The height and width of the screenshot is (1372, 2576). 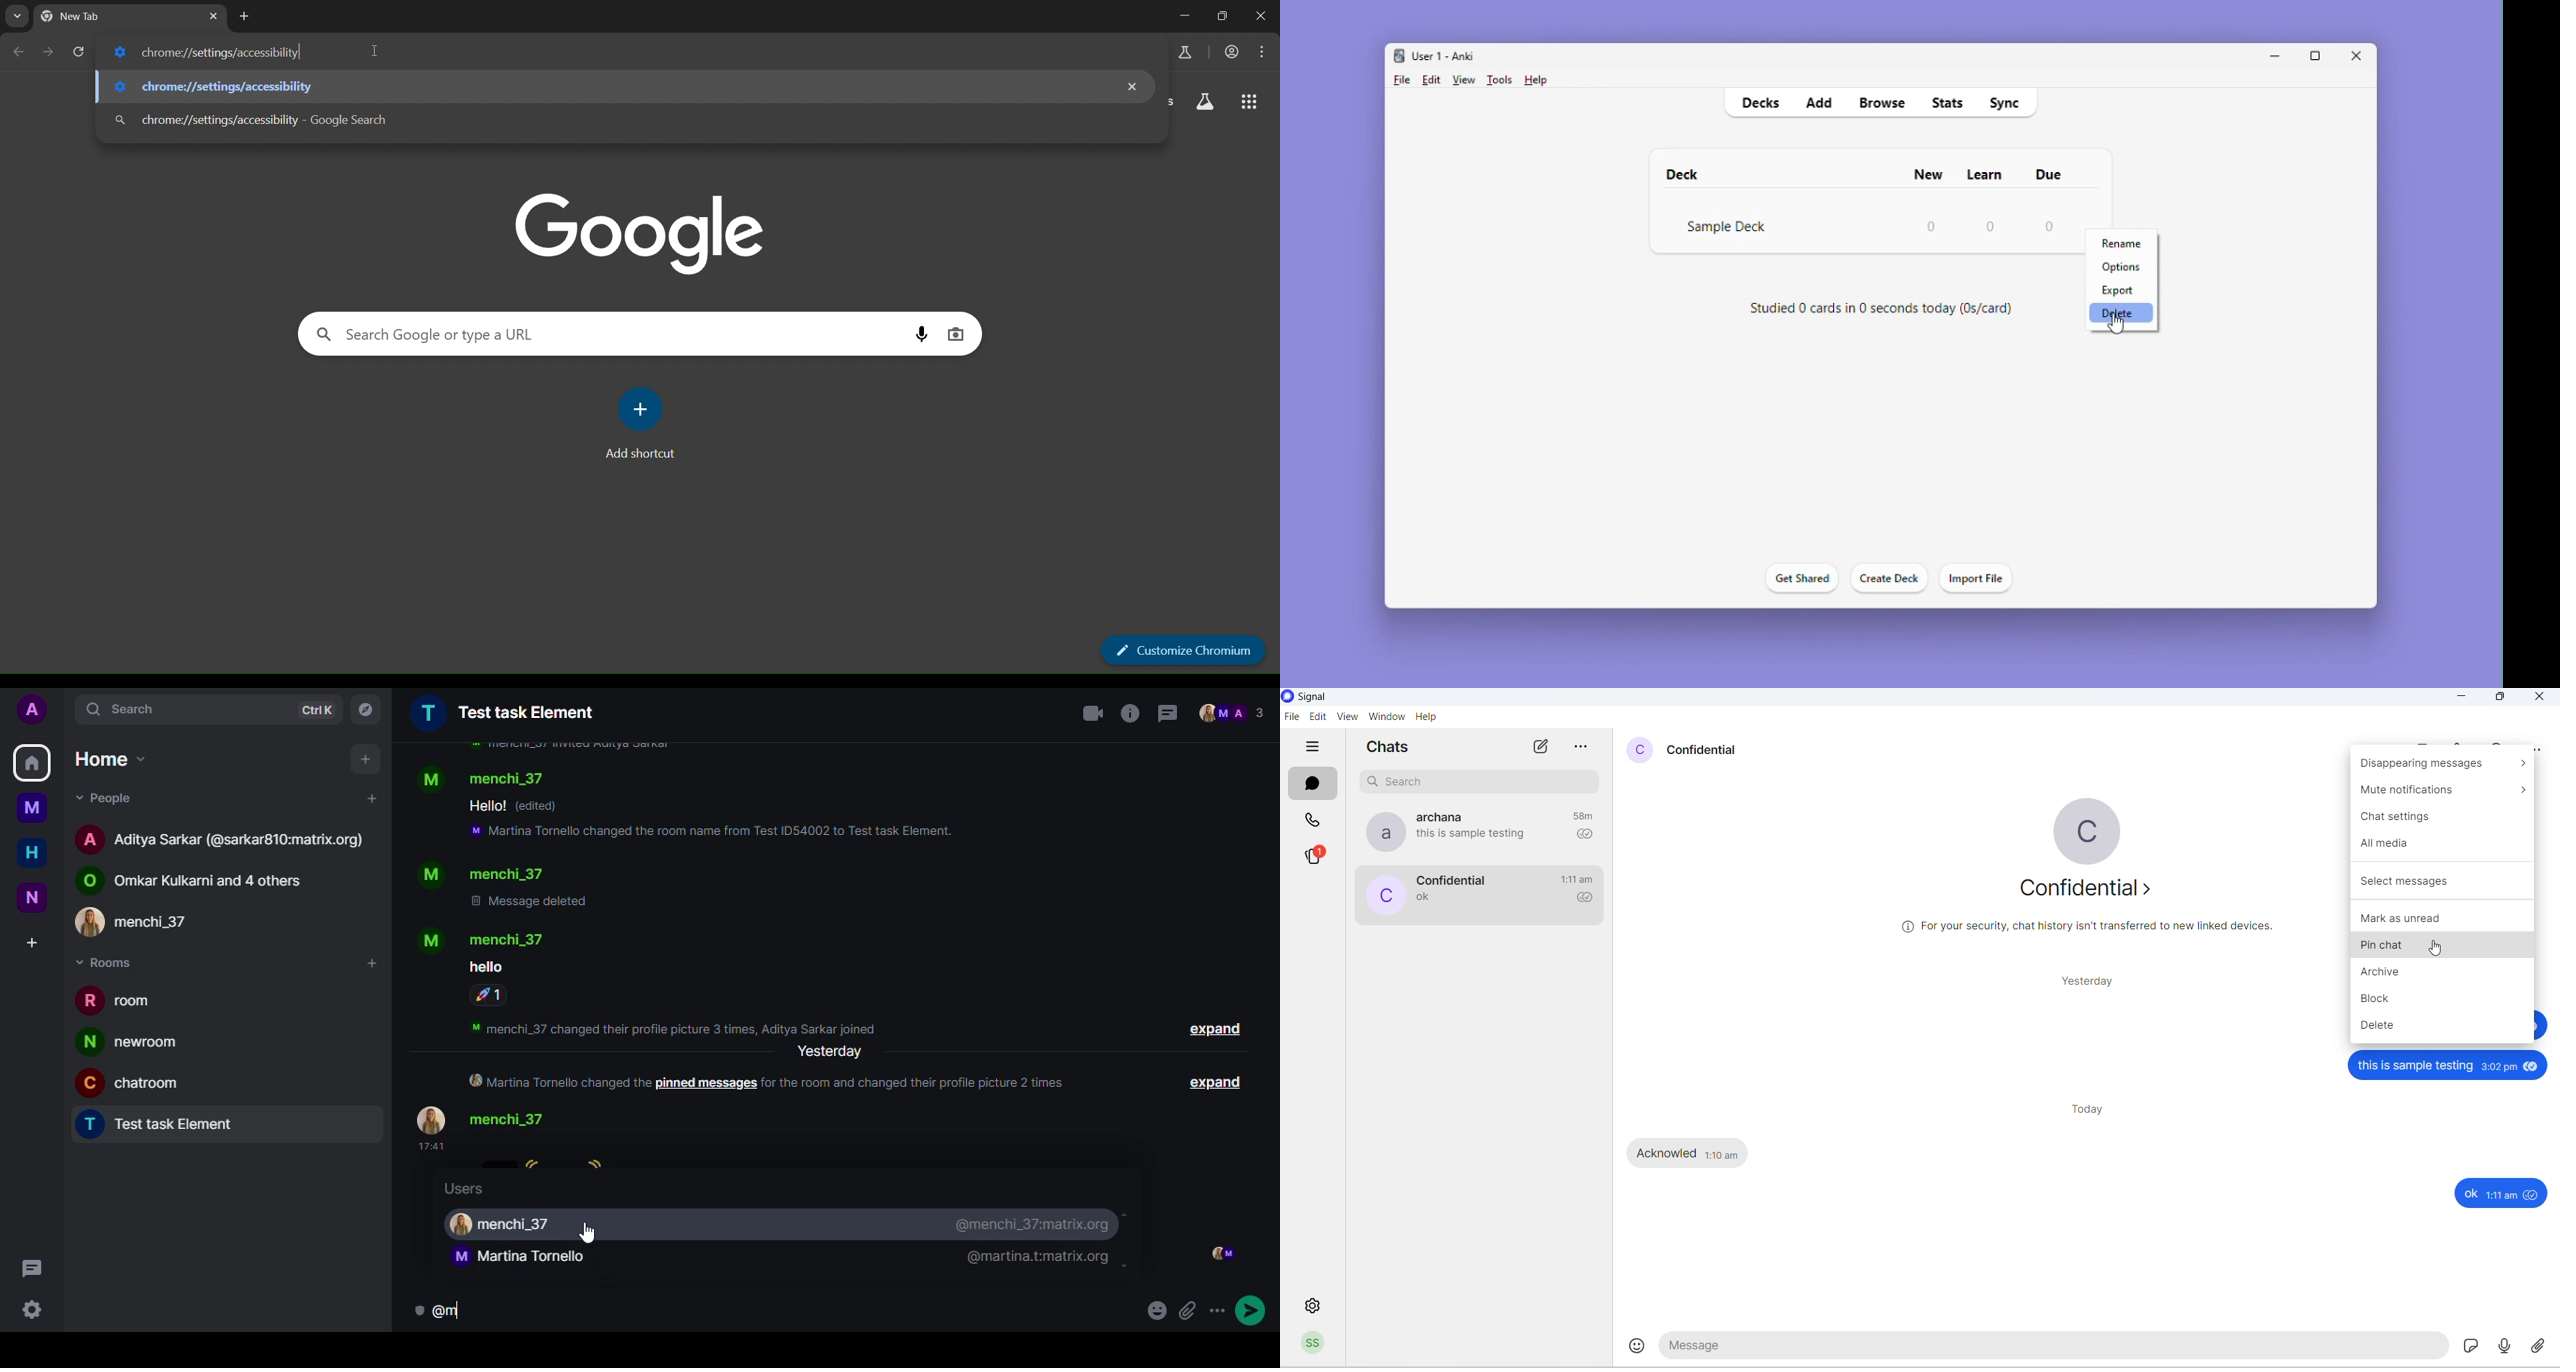 What do you see at coordinates (643, 425) in the screenshot?
I see `add shortcut` at bounding box center [643, 425].